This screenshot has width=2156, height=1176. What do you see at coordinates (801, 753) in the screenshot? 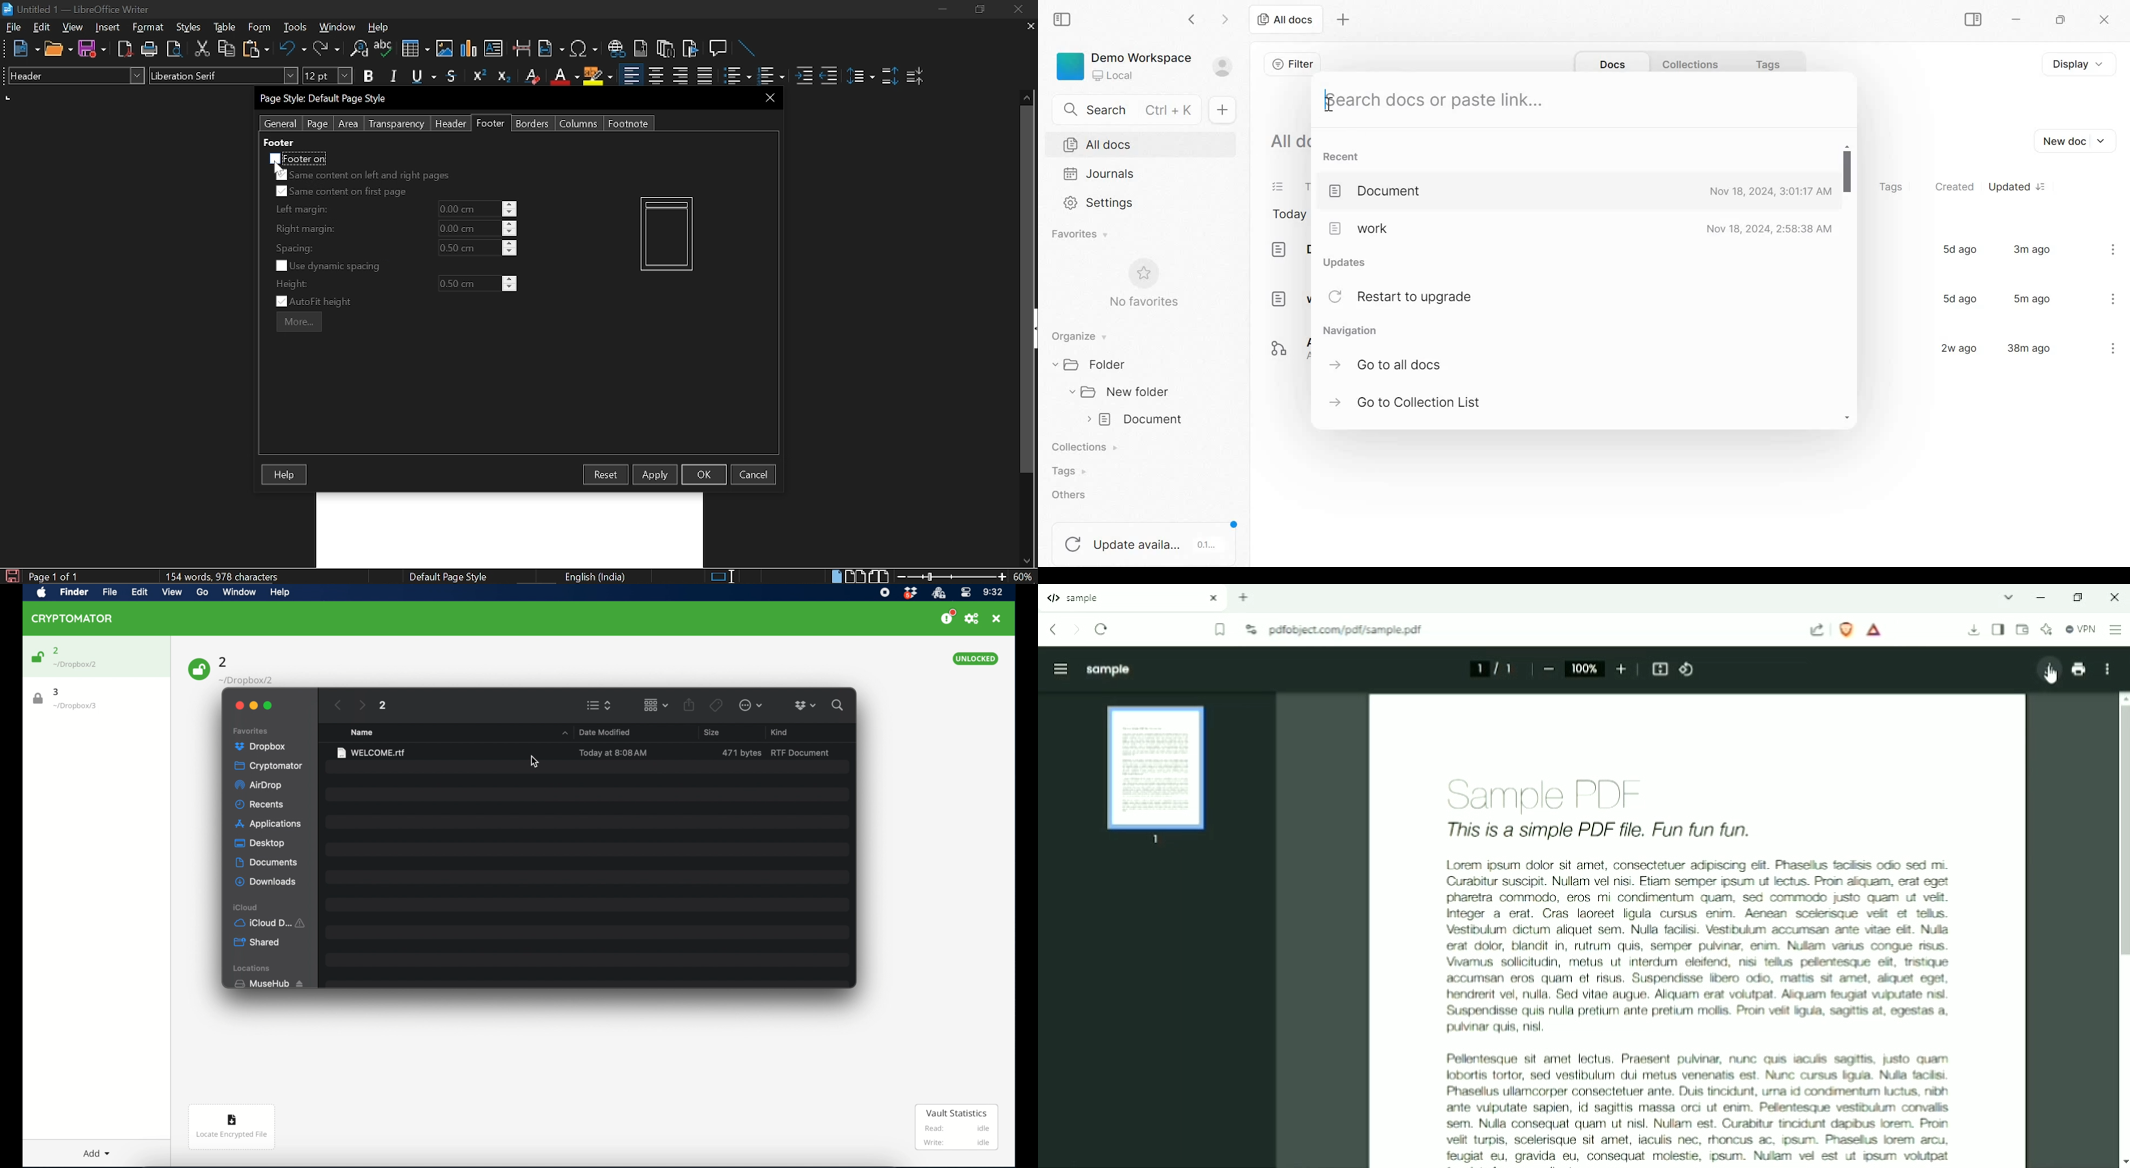
I see `rtf document` at bounding box center [801, 753].